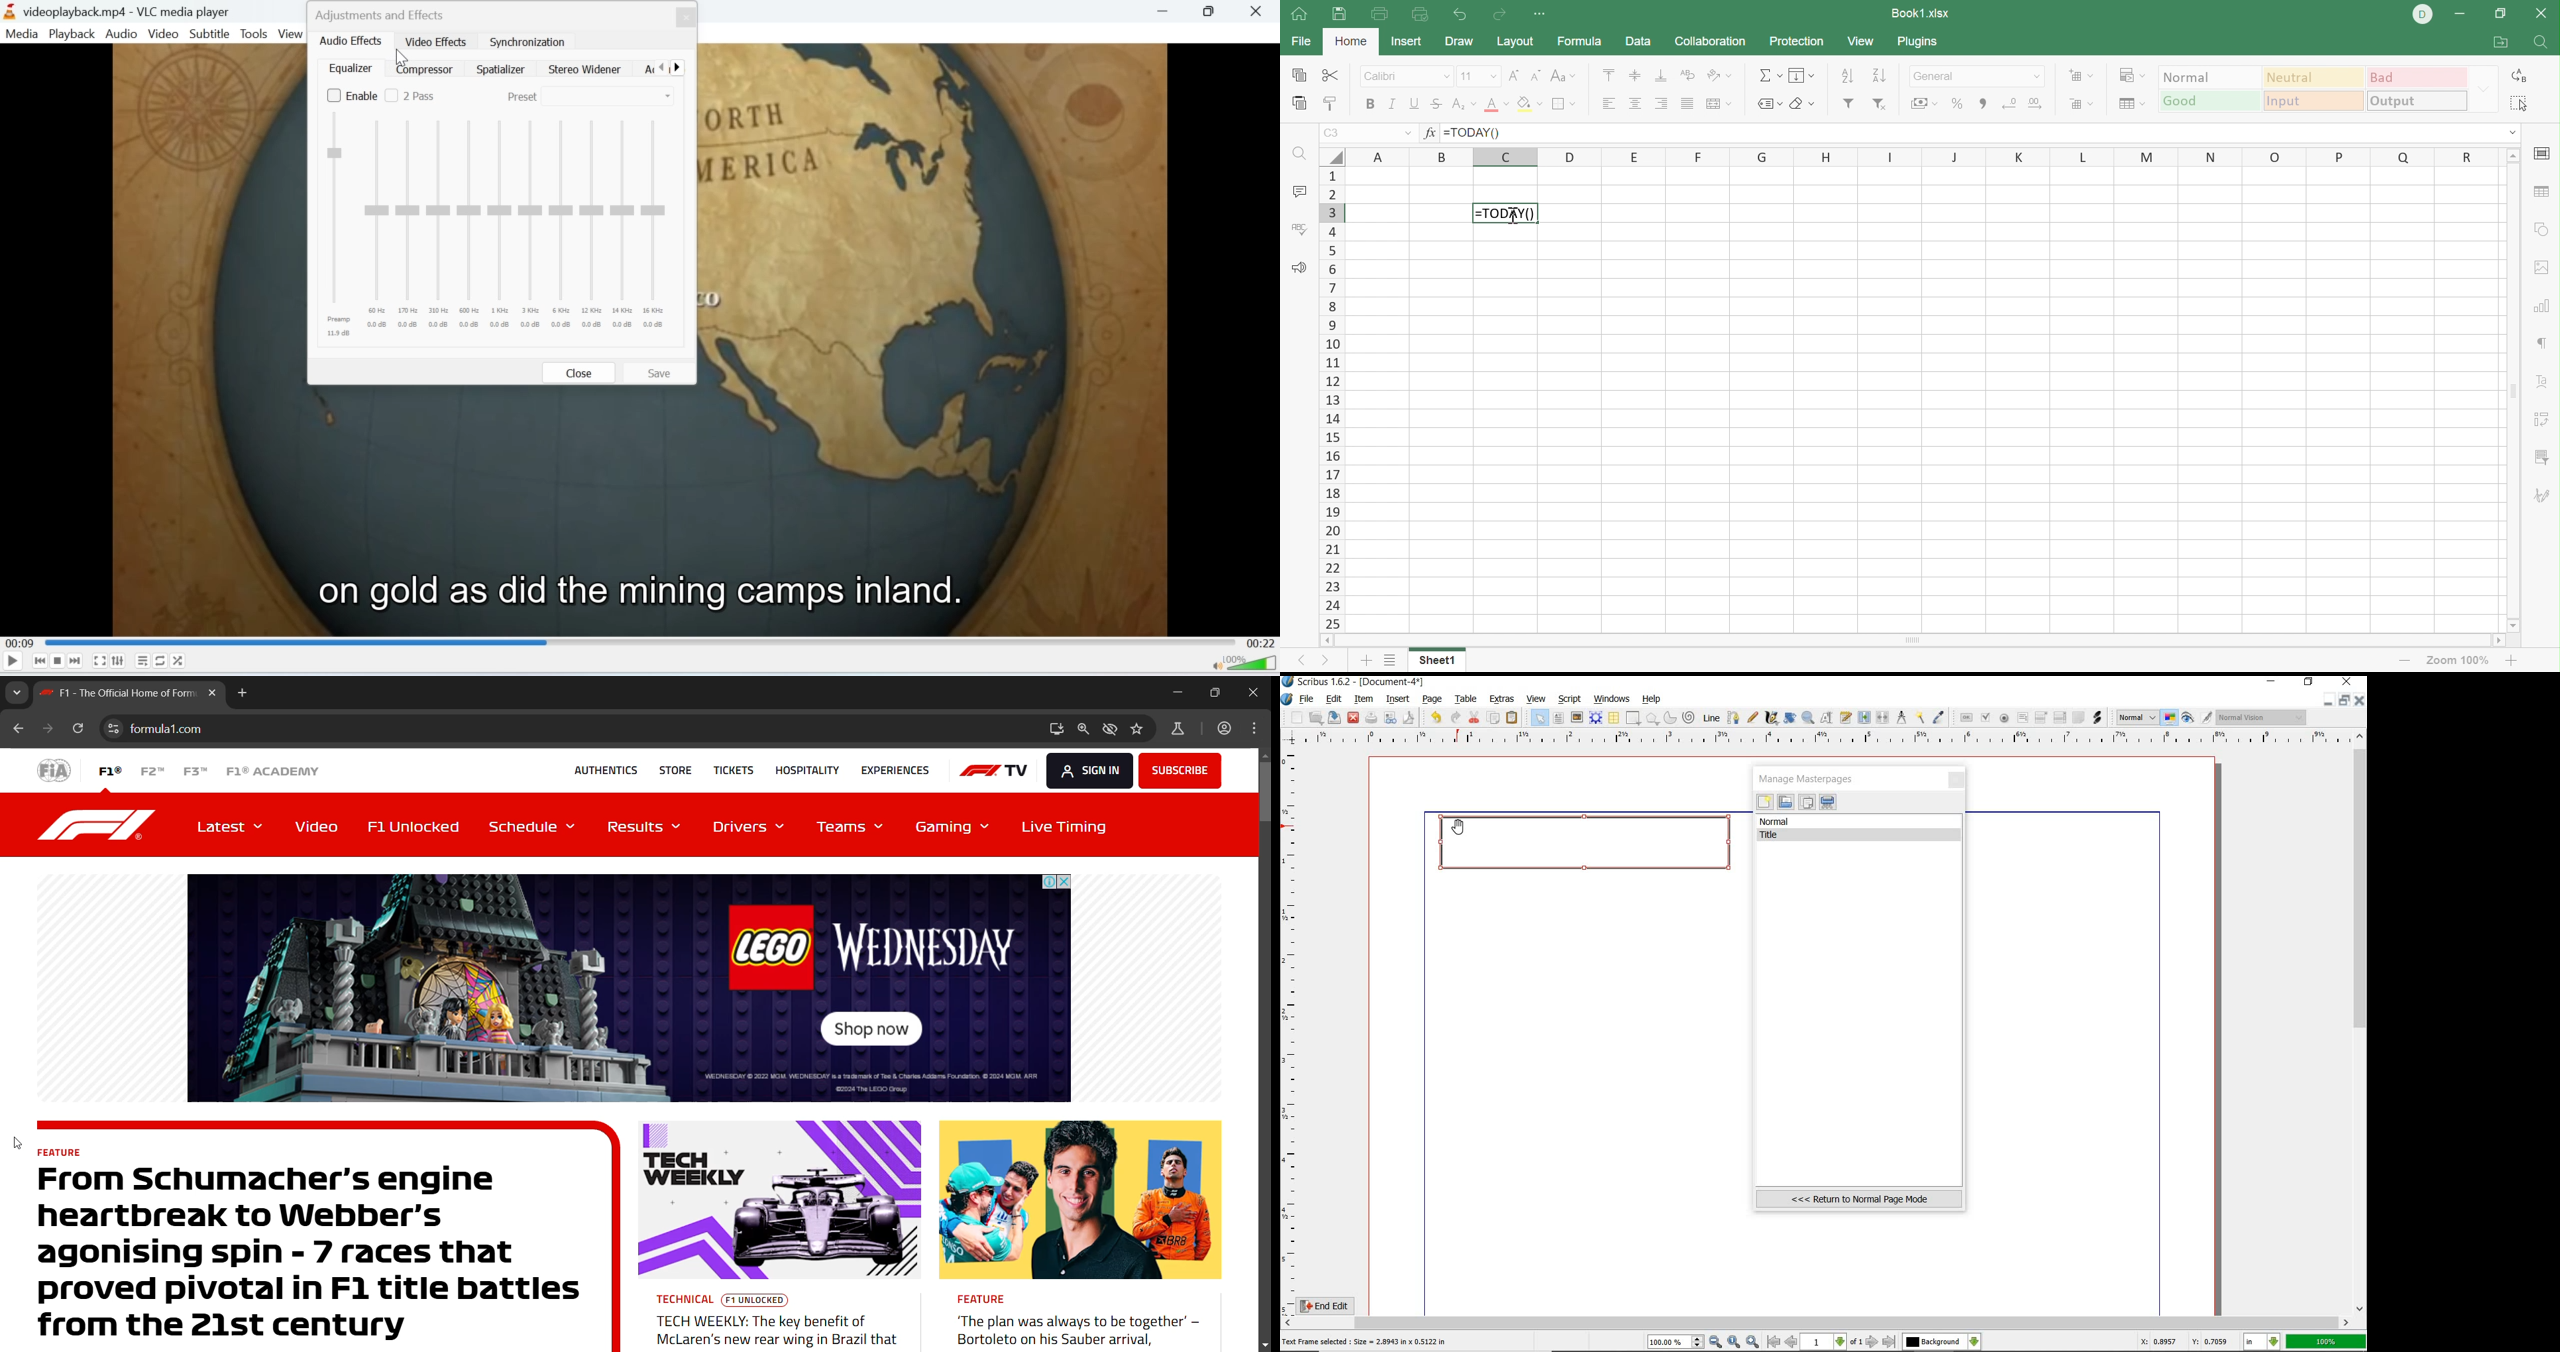 Image resolution: width=2576 pixels, height=1372 pixels. I want to click on import masterpages, so click(1785, 802).